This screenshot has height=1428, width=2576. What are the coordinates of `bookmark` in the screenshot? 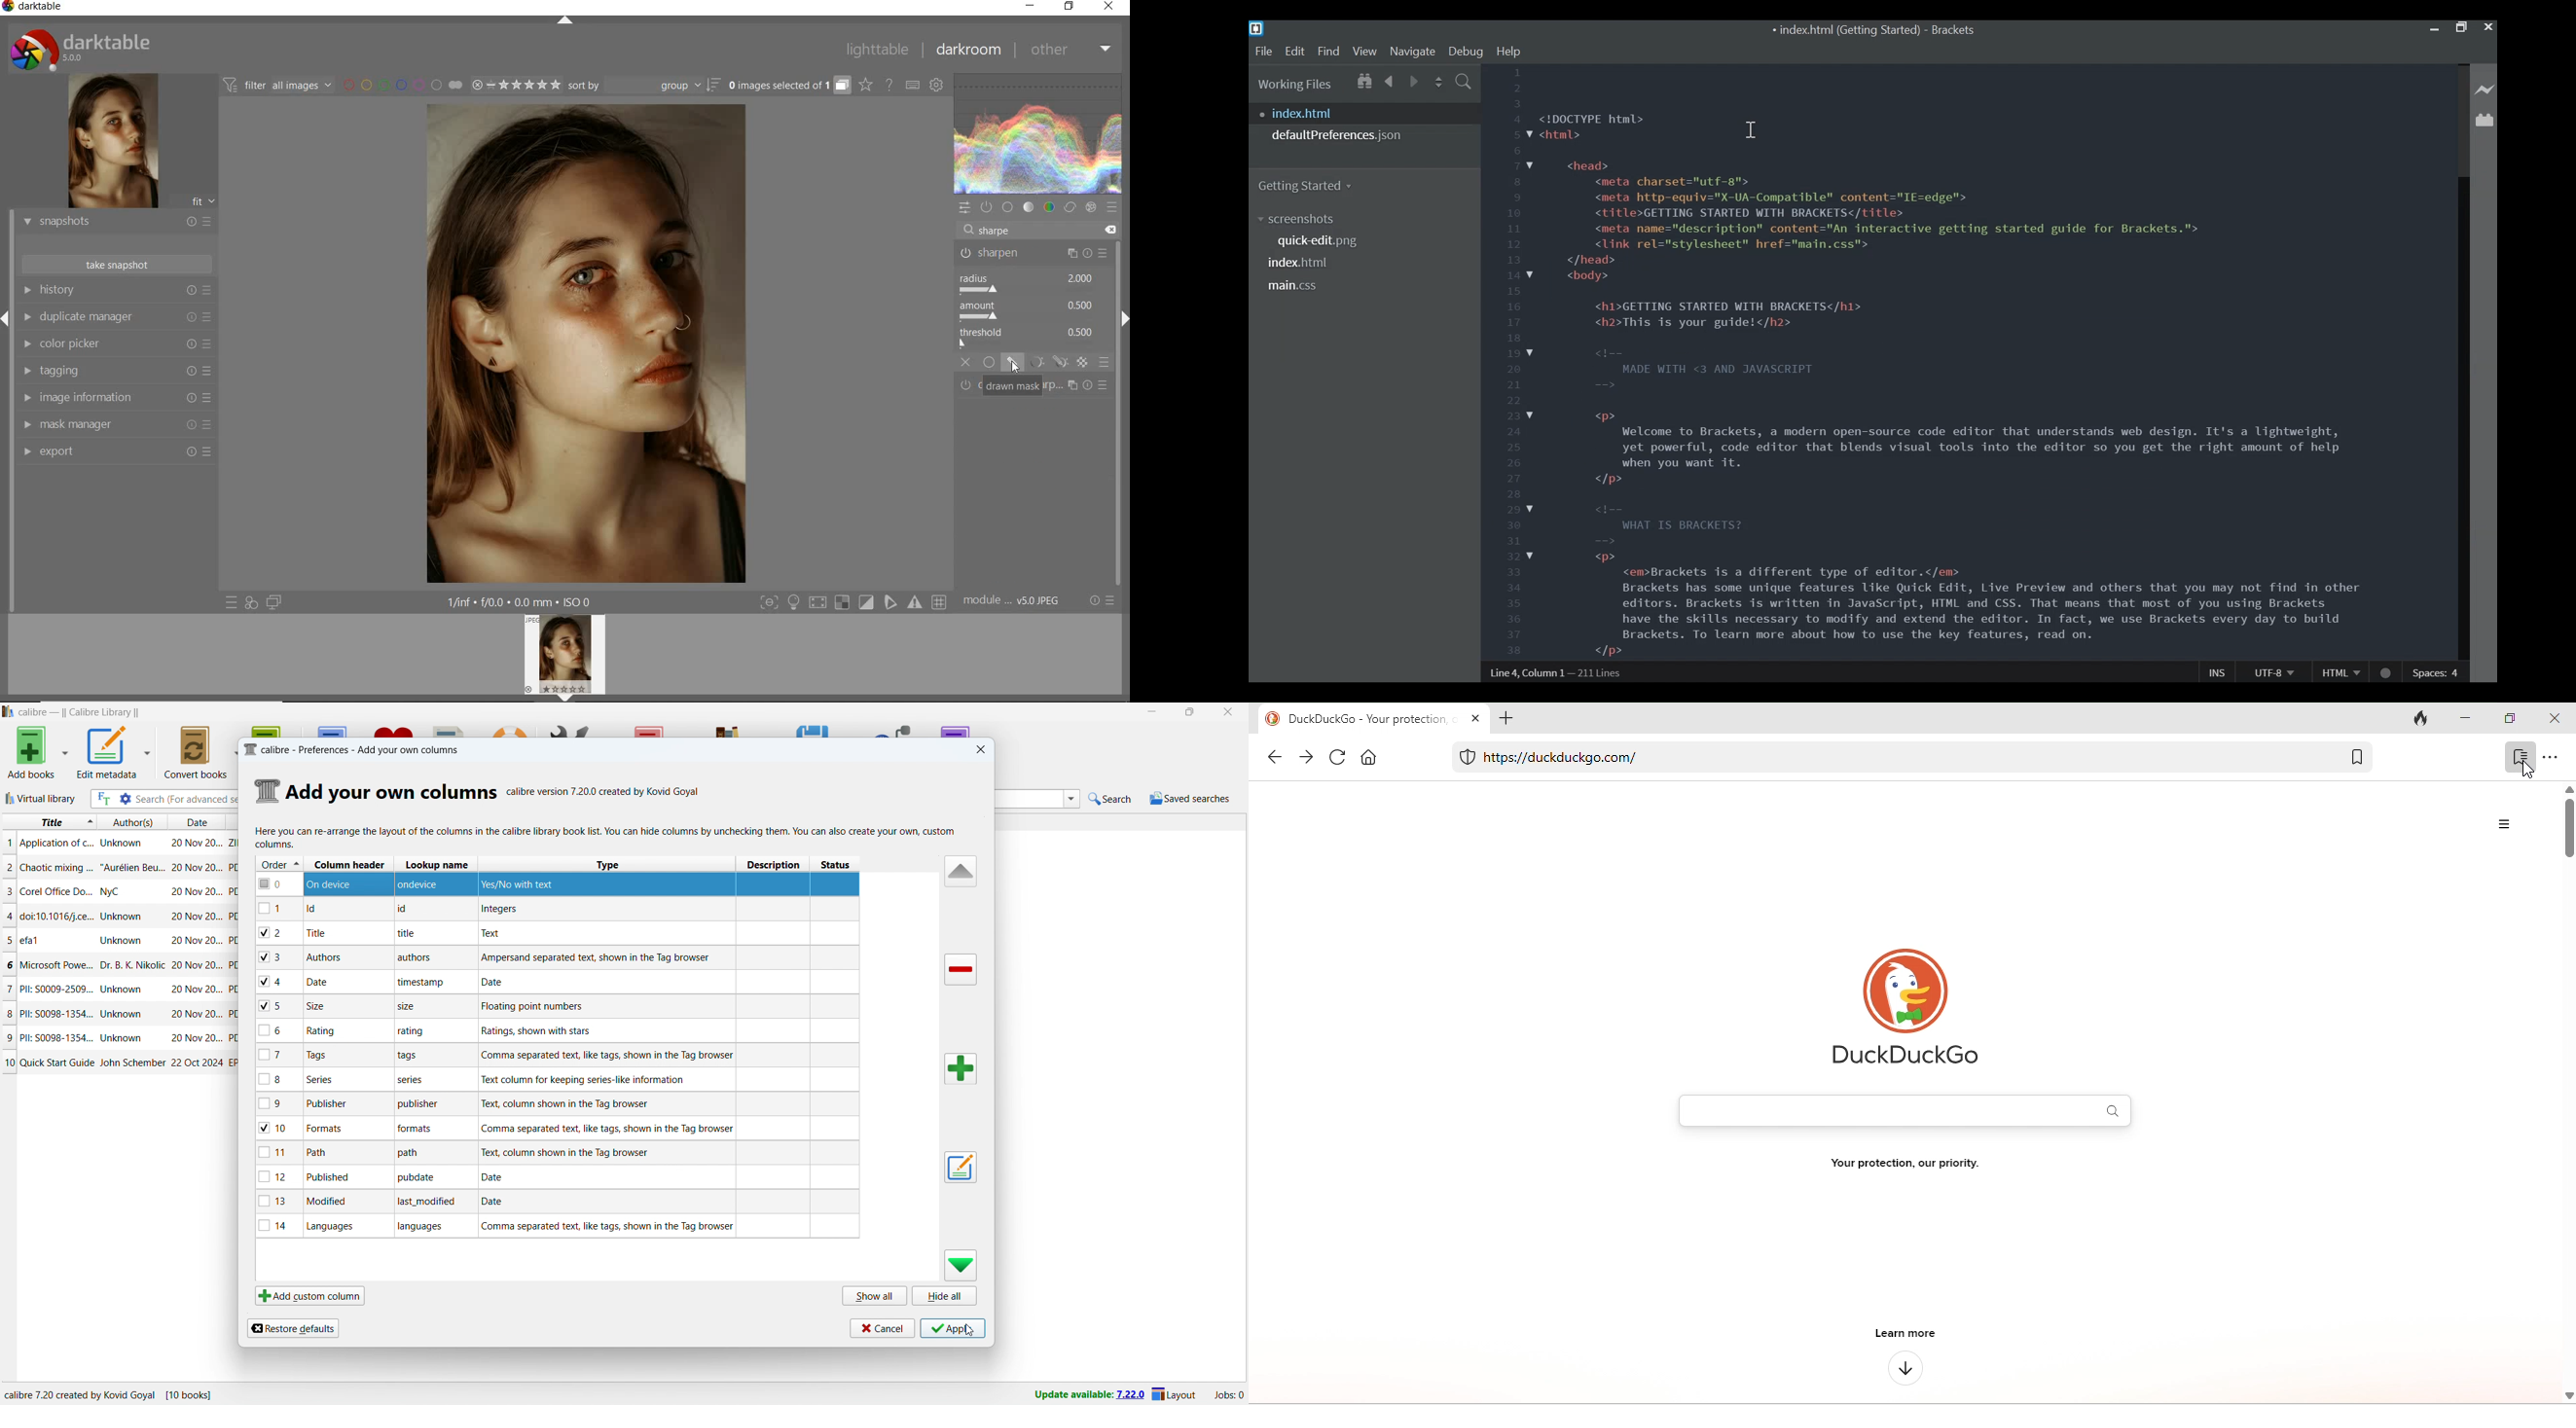 It's located at (2355, 759).